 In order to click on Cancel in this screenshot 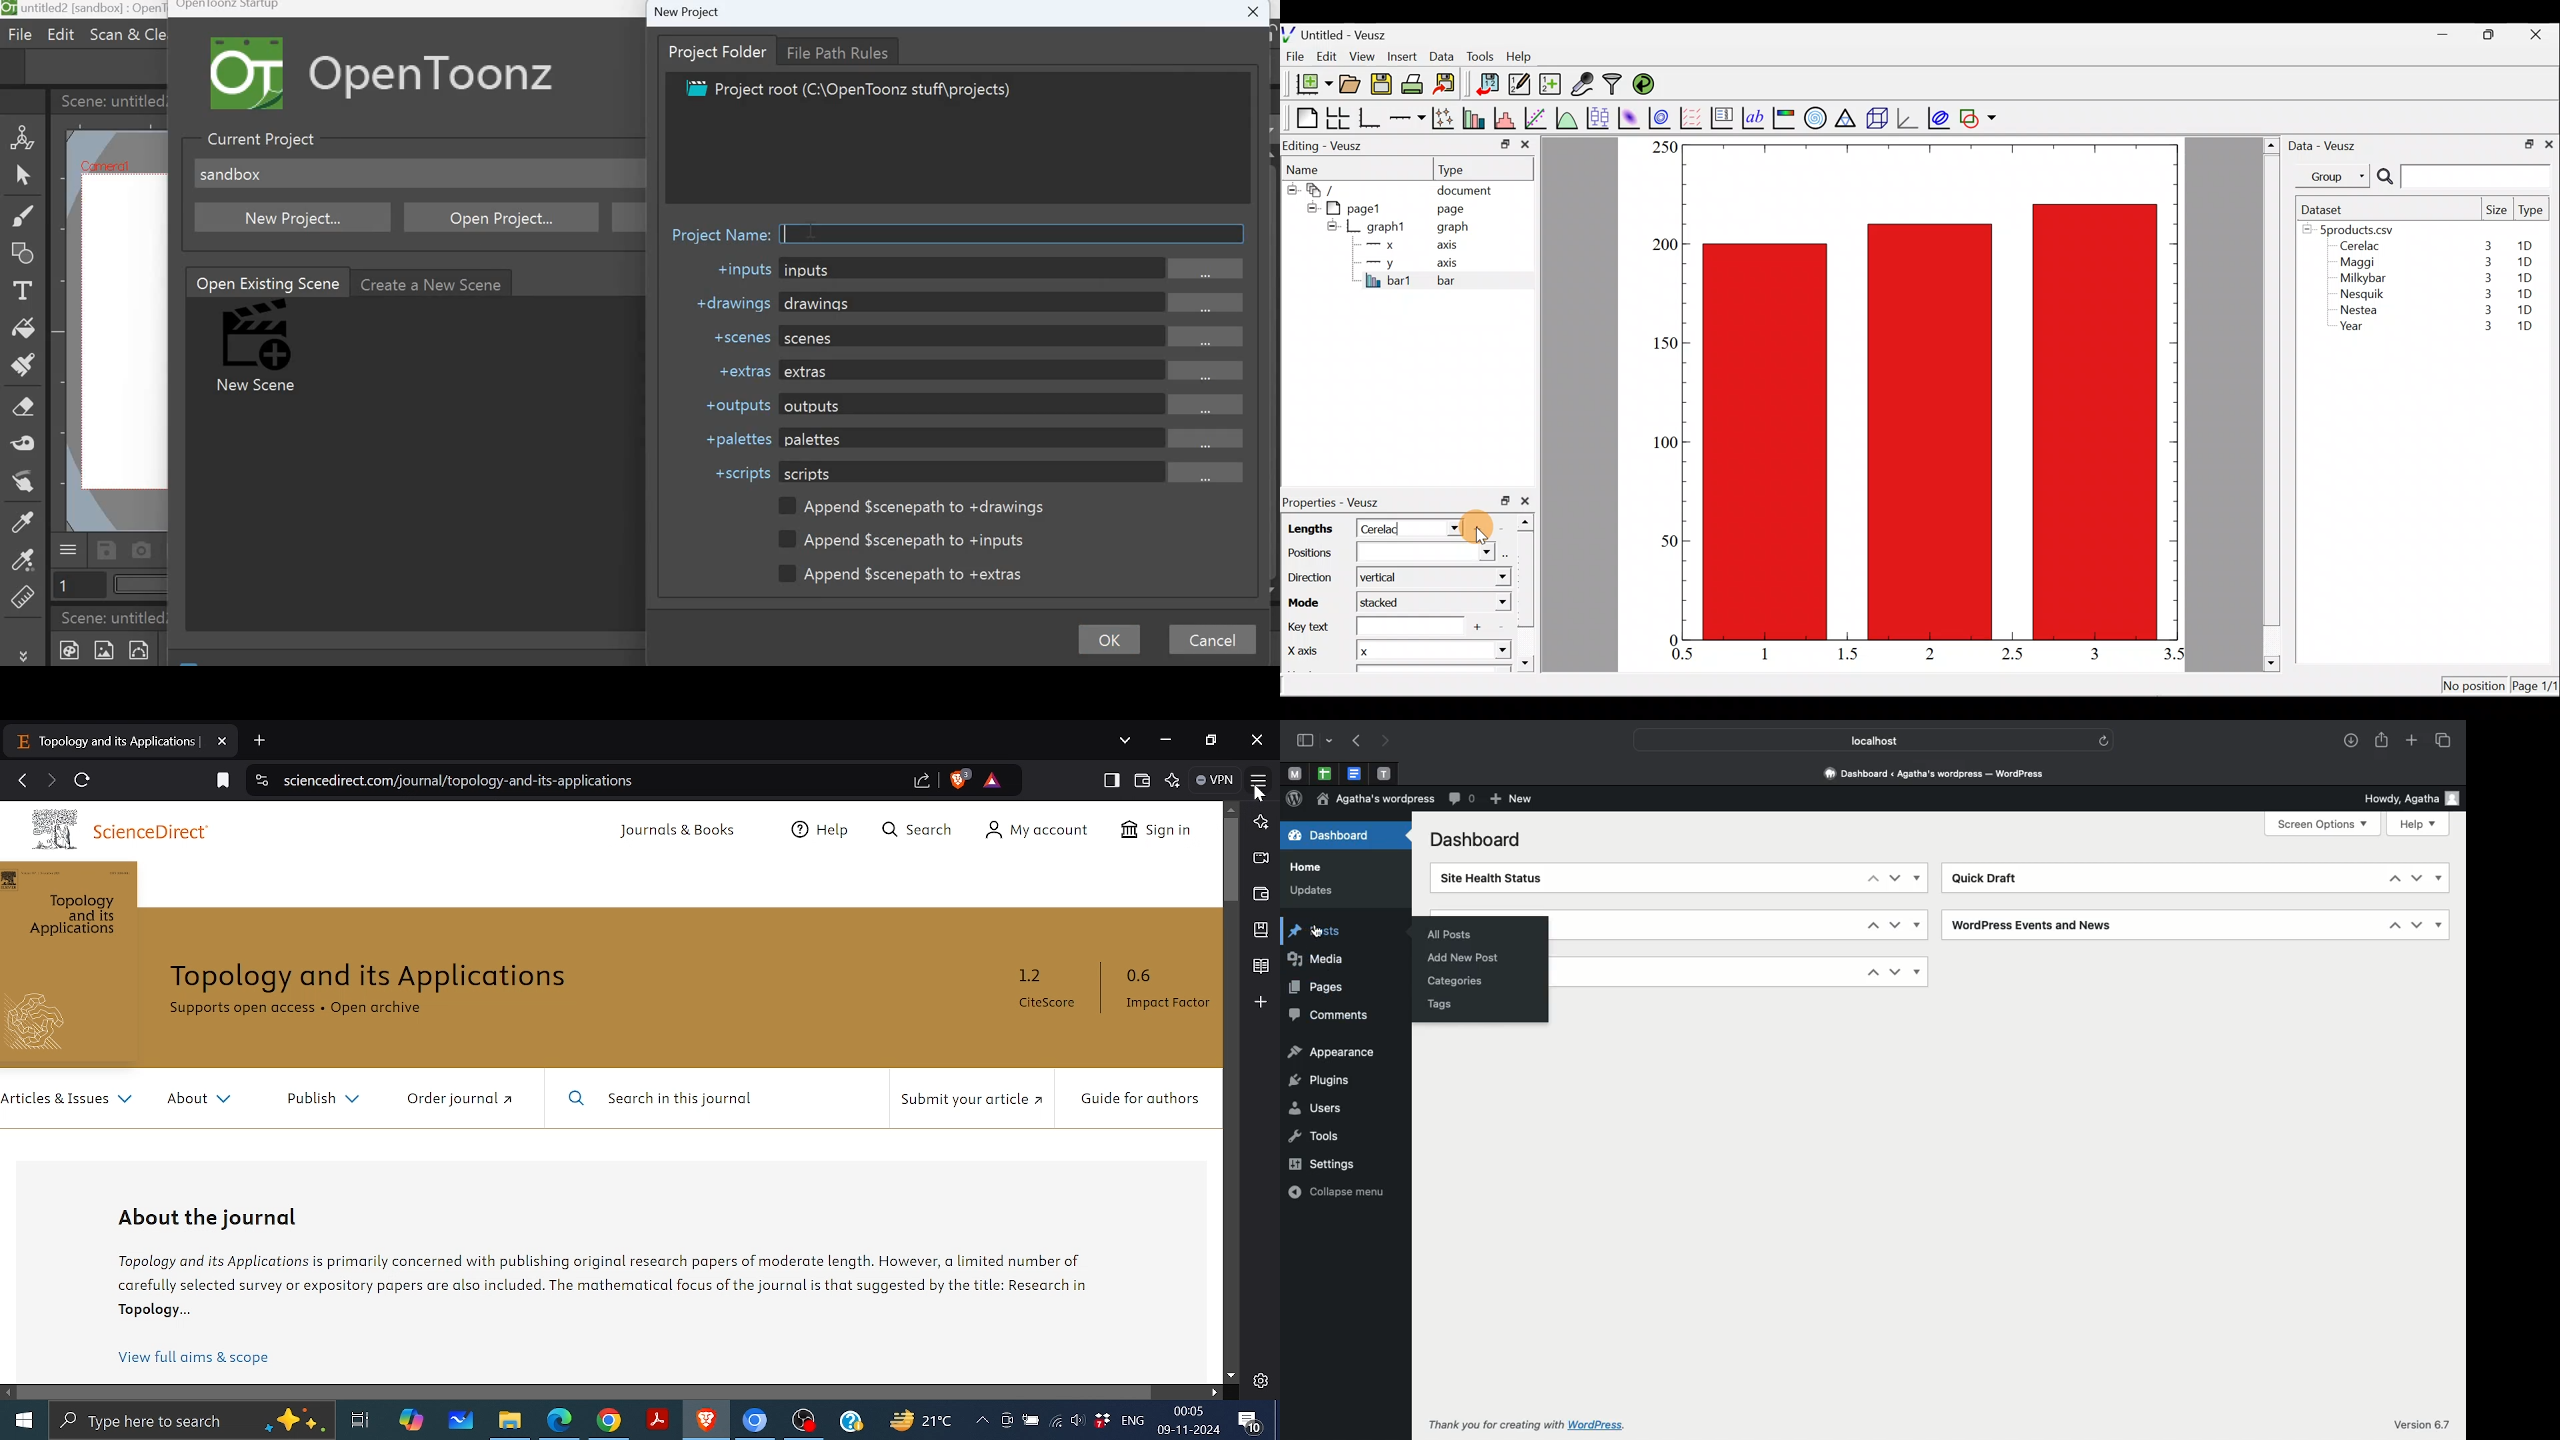, I will do `click(1217, 641)`.